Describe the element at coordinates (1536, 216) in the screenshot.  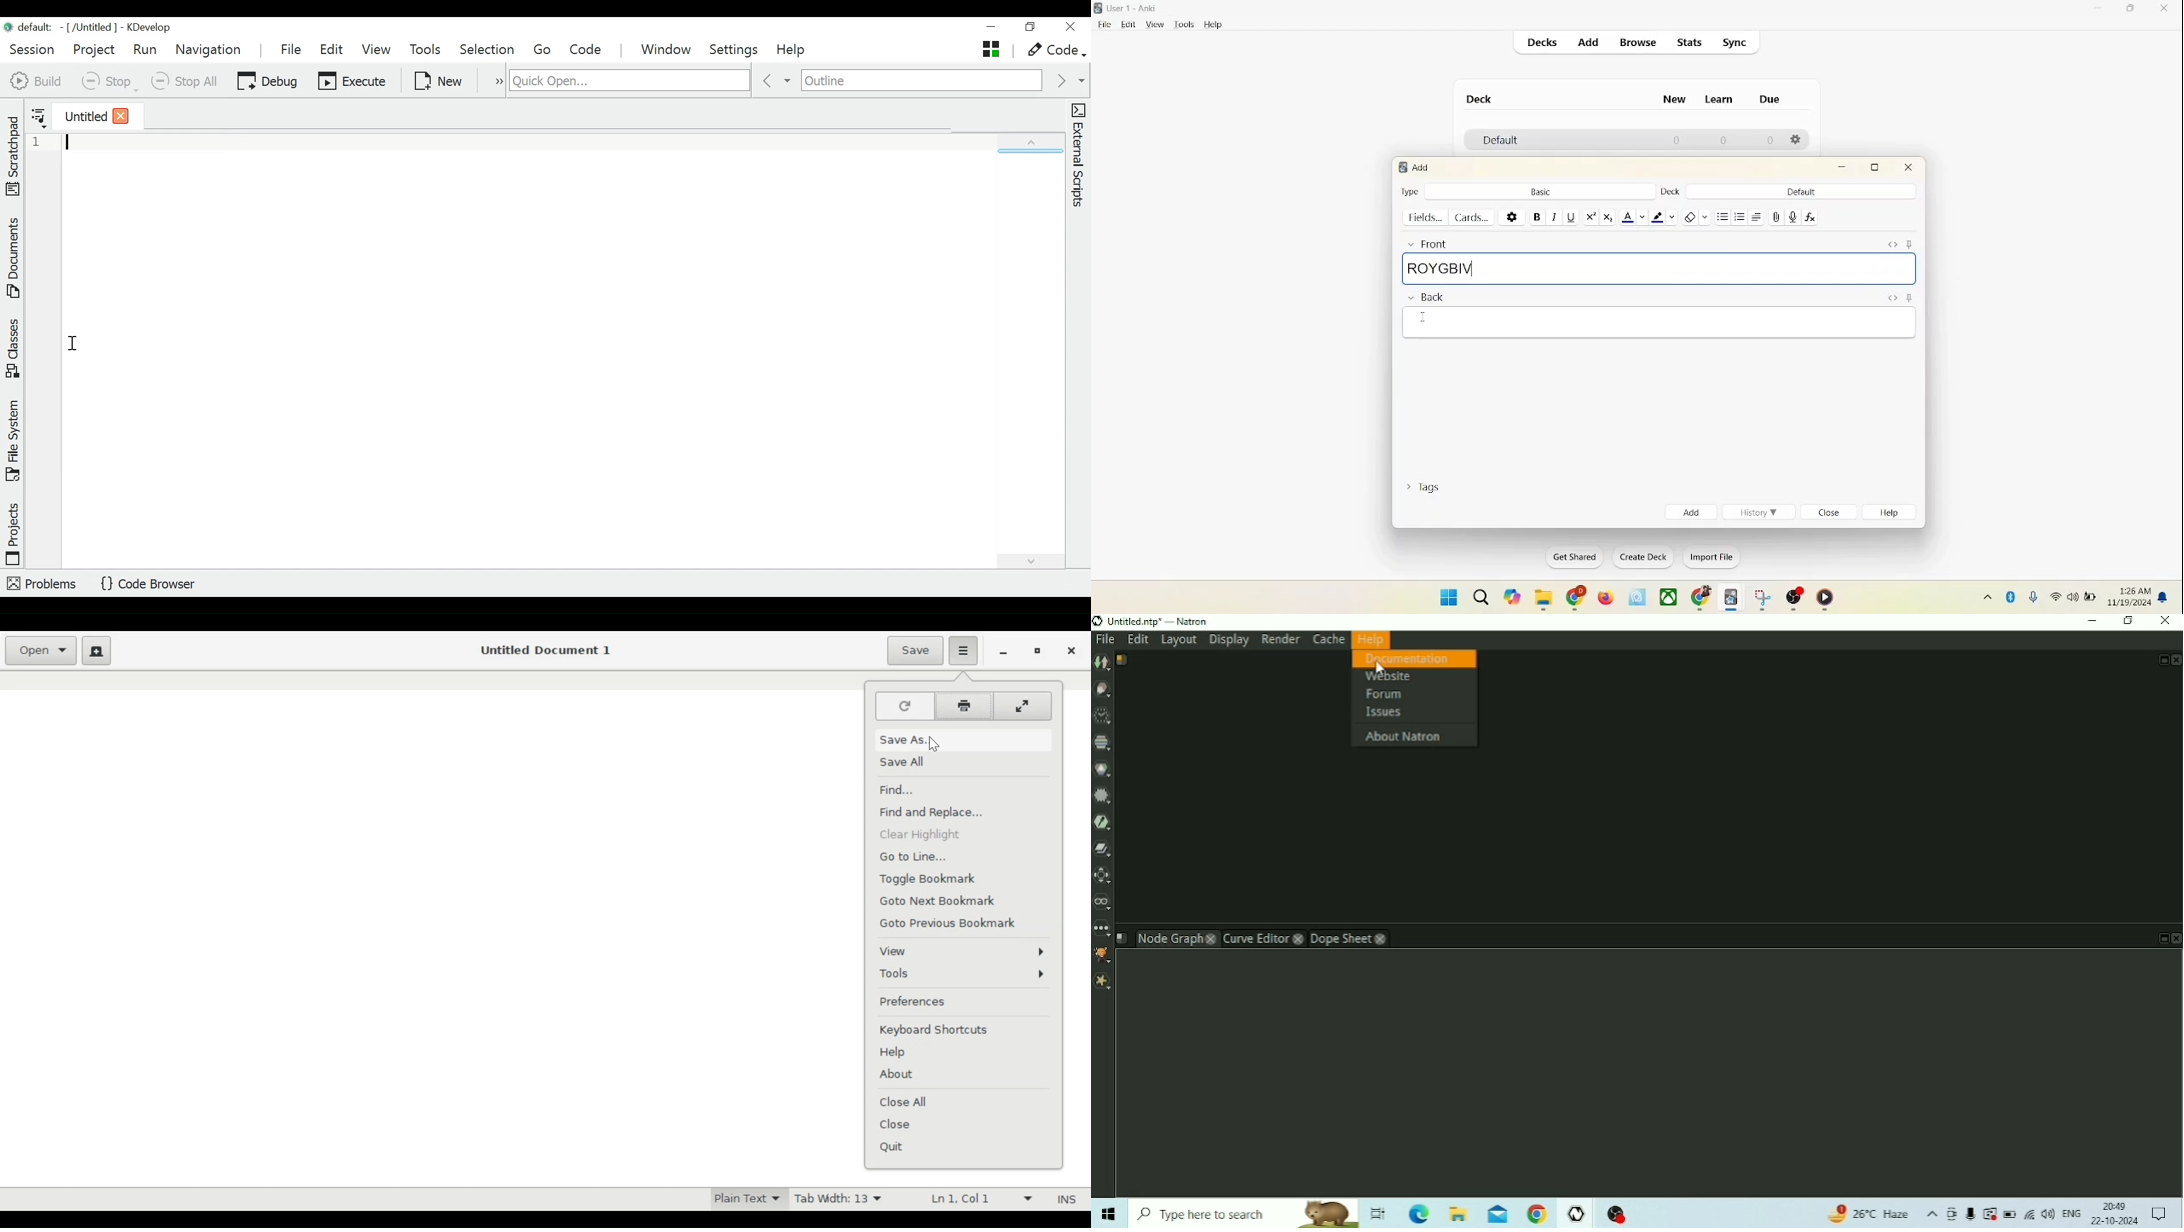
I see `bold` at that location.